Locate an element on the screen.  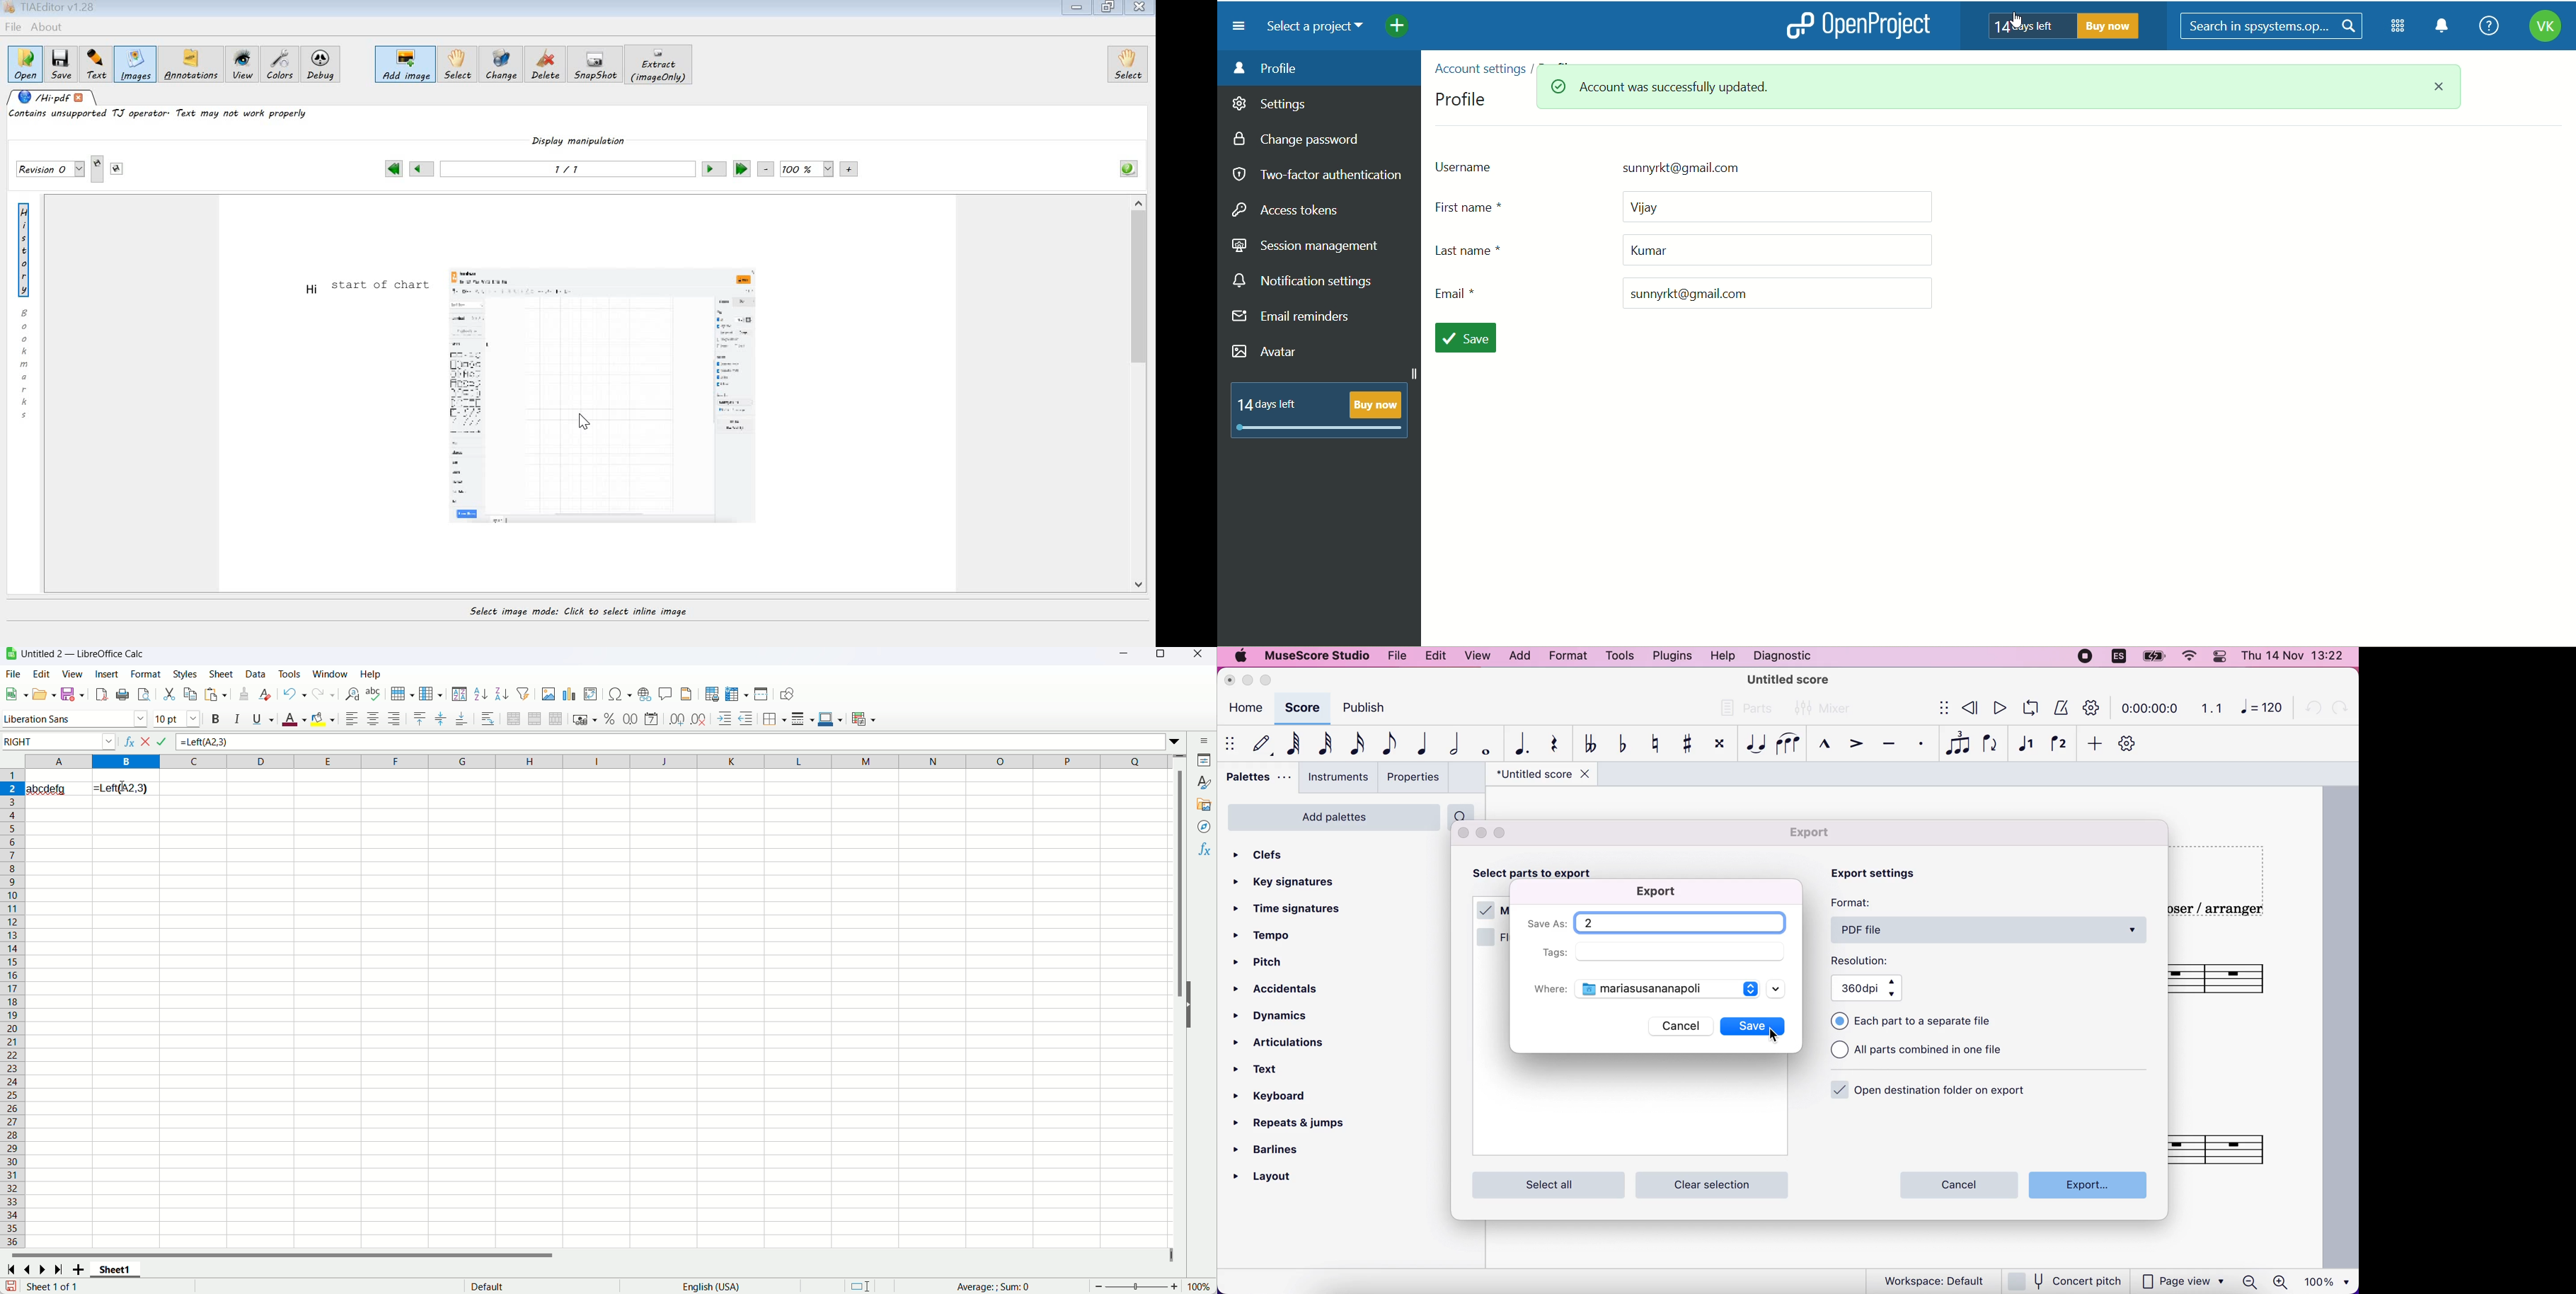
tools is located at coordinates (289, 674).